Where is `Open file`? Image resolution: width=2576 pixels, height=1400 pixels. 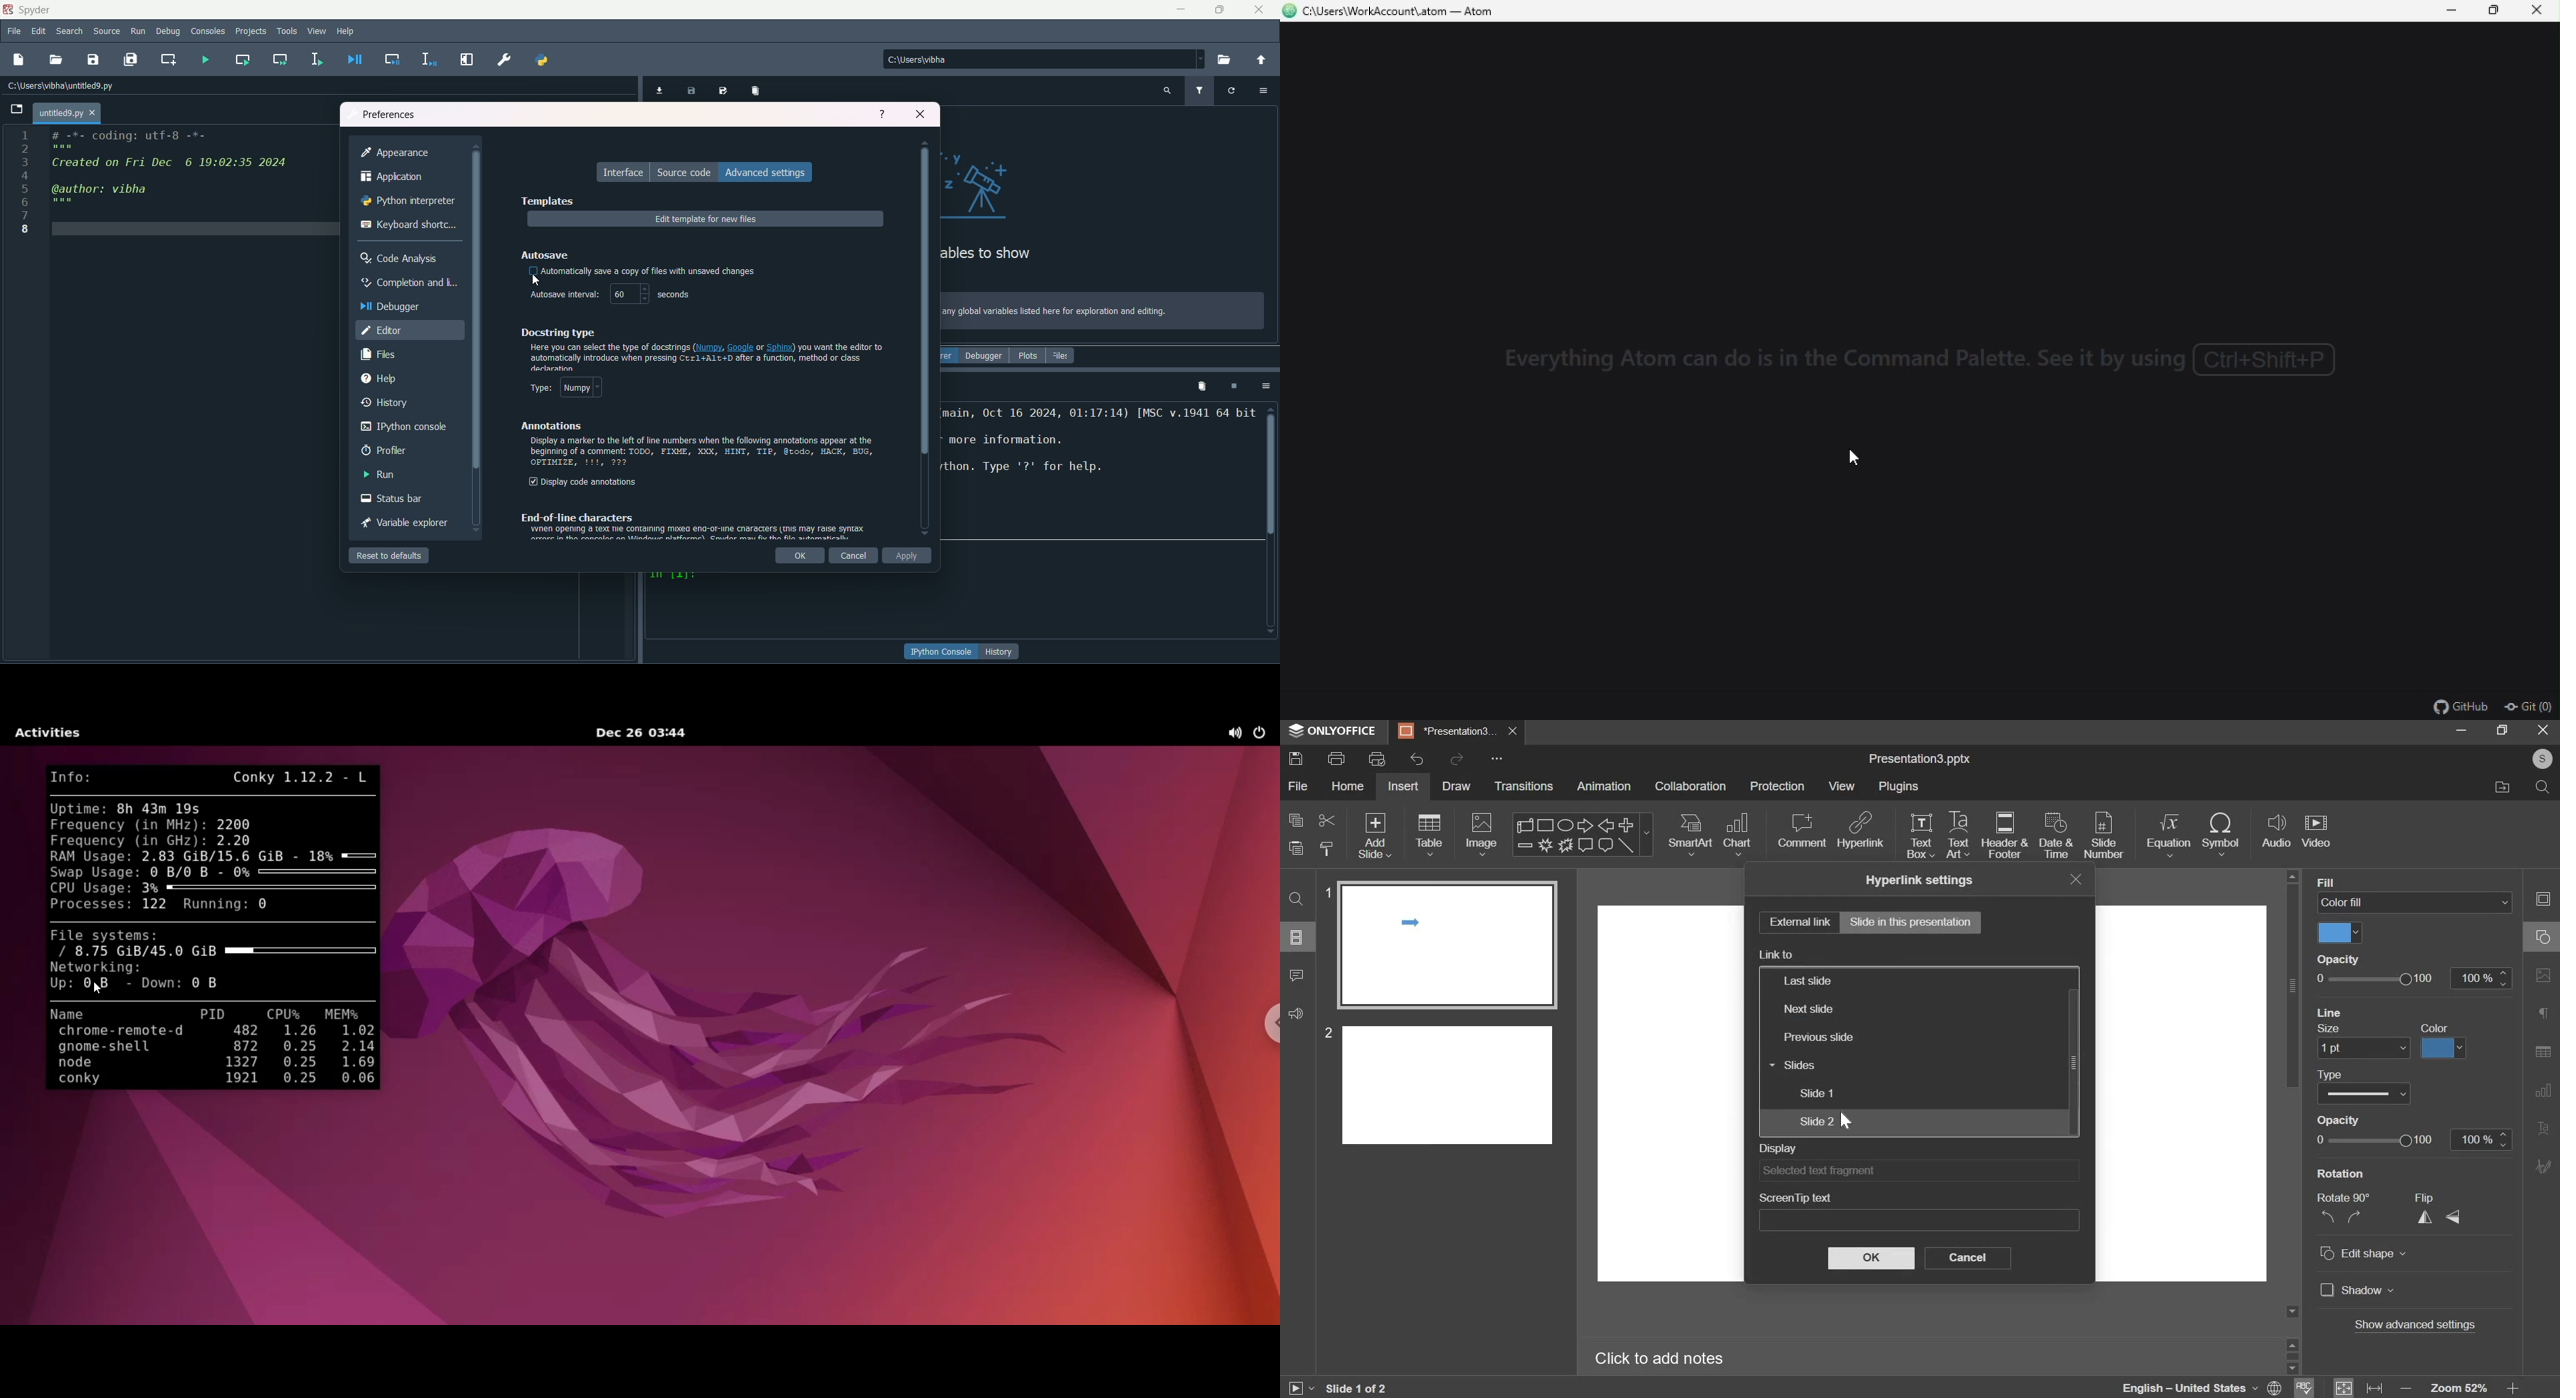
Open file is located at coordinates (17, 109).